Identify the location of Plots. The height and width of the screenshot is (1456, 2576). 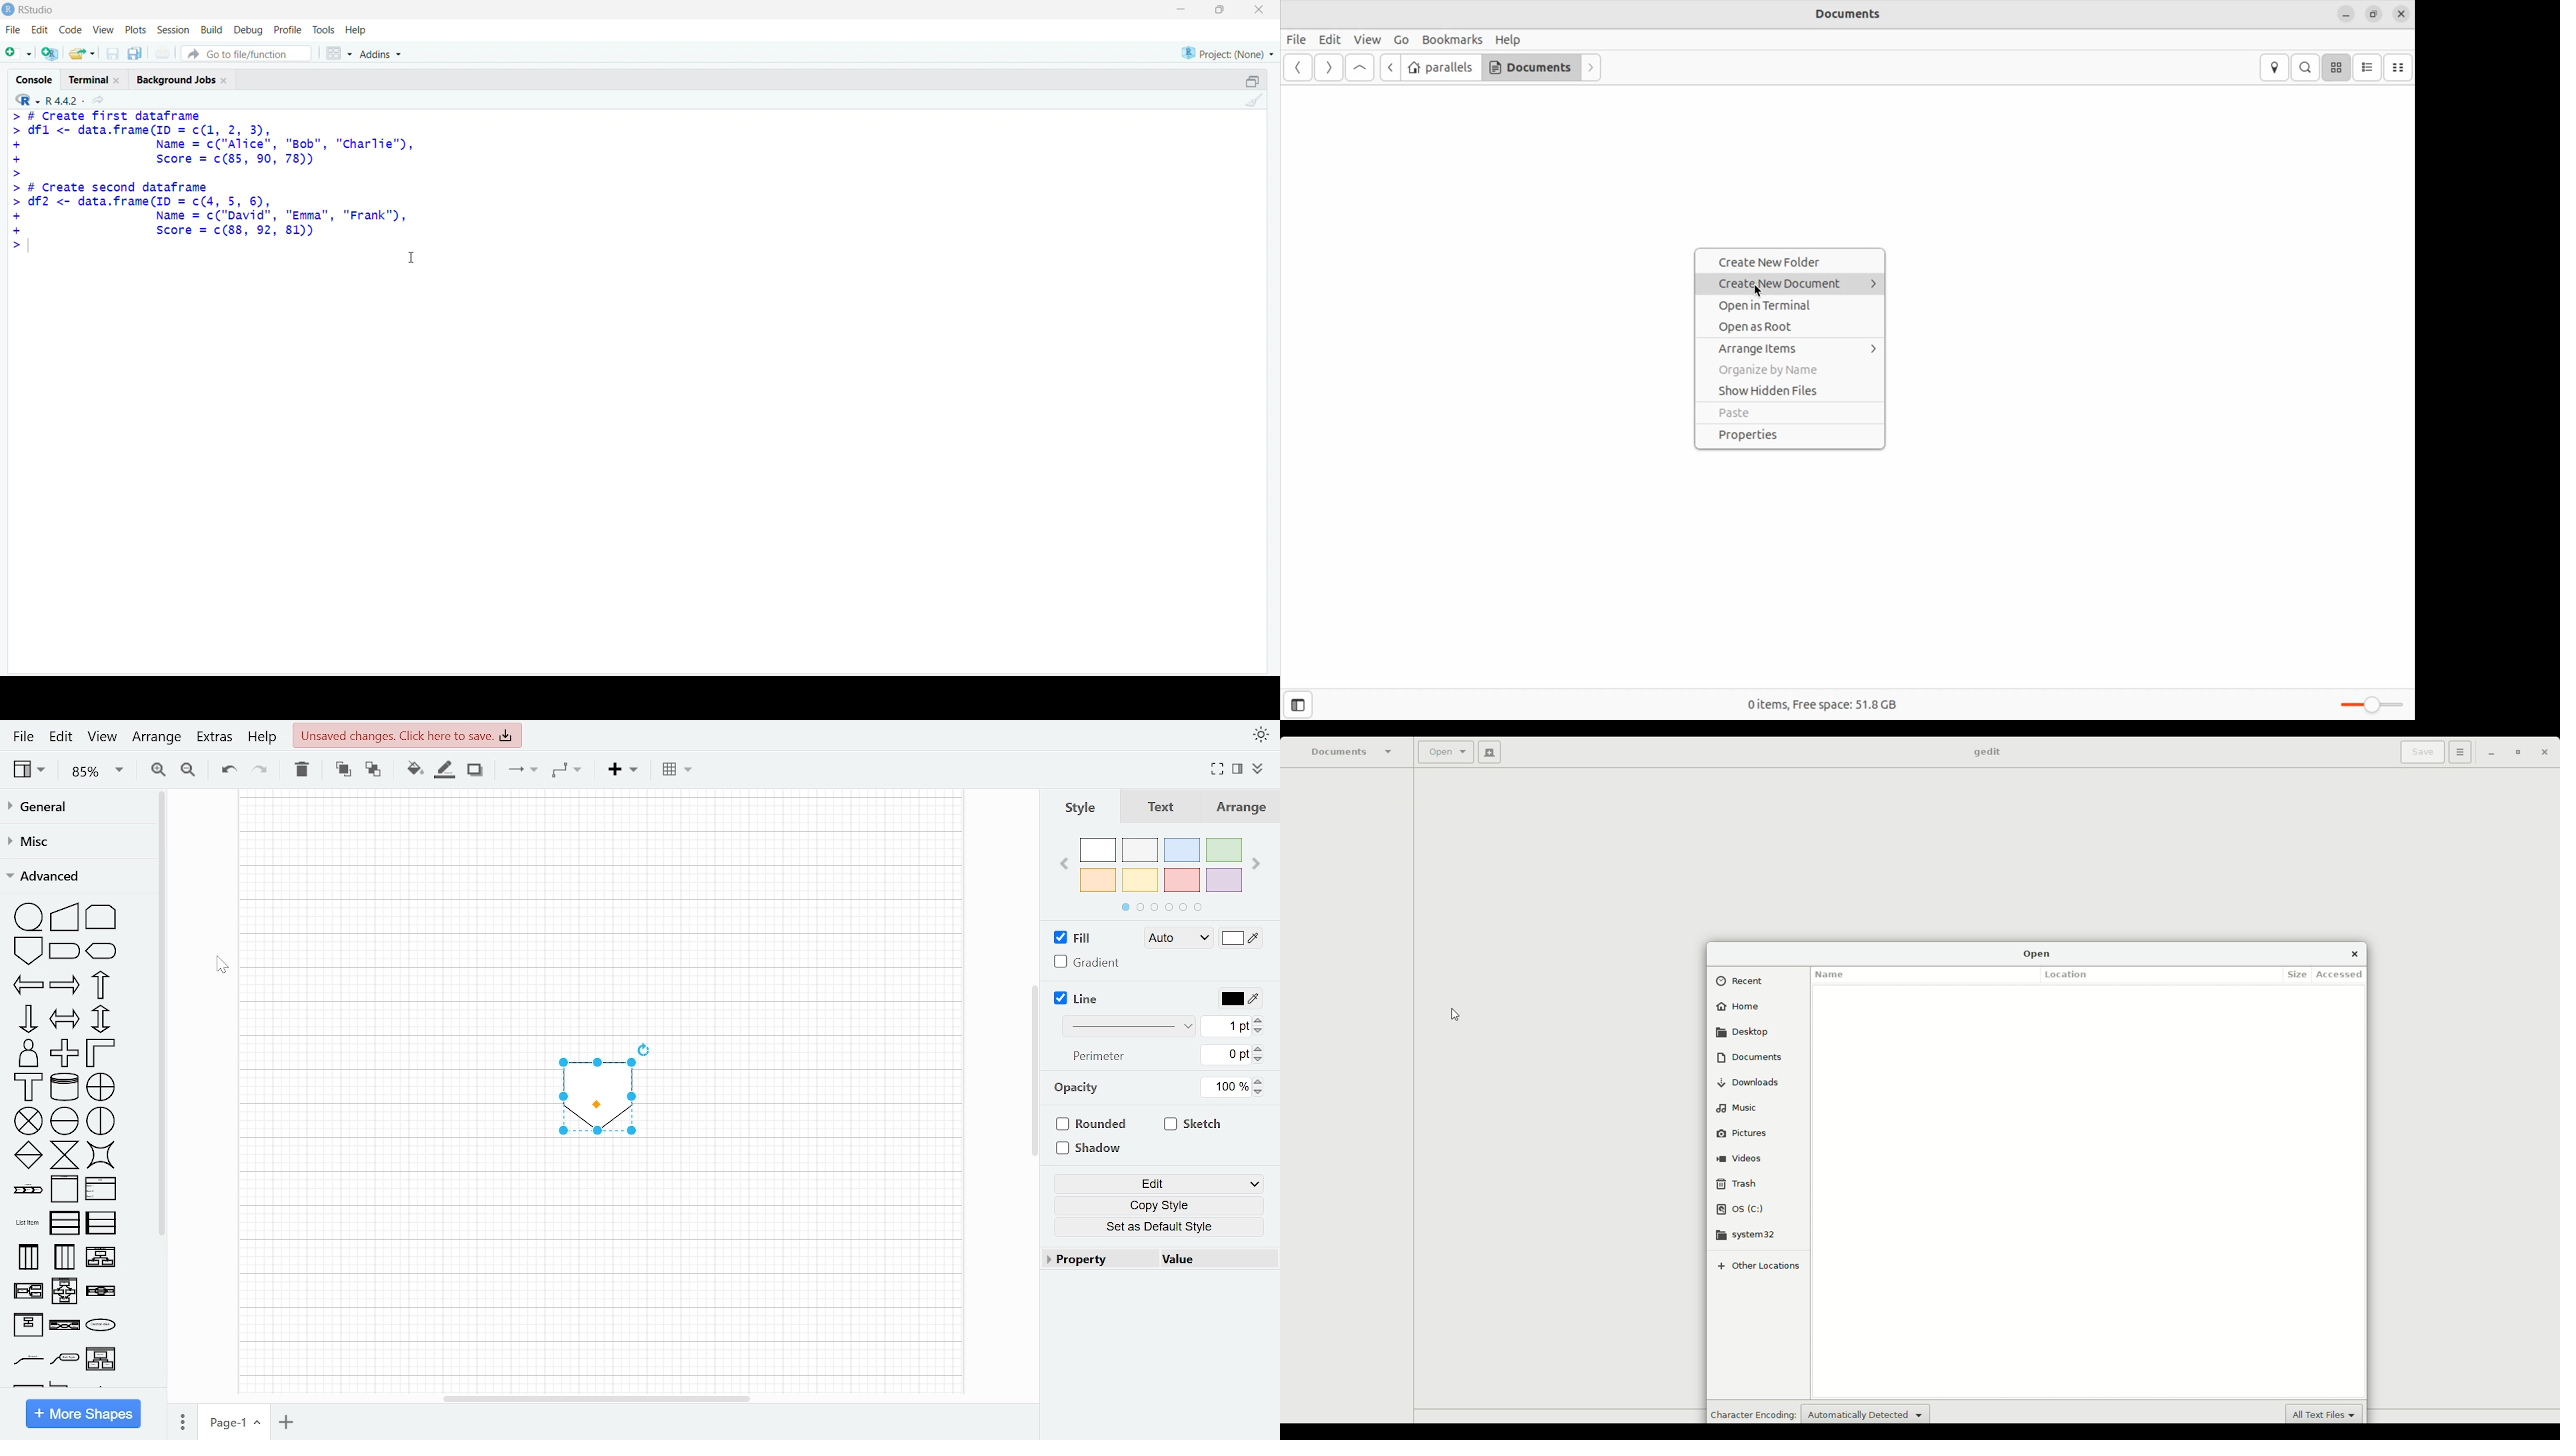
(135, 29).